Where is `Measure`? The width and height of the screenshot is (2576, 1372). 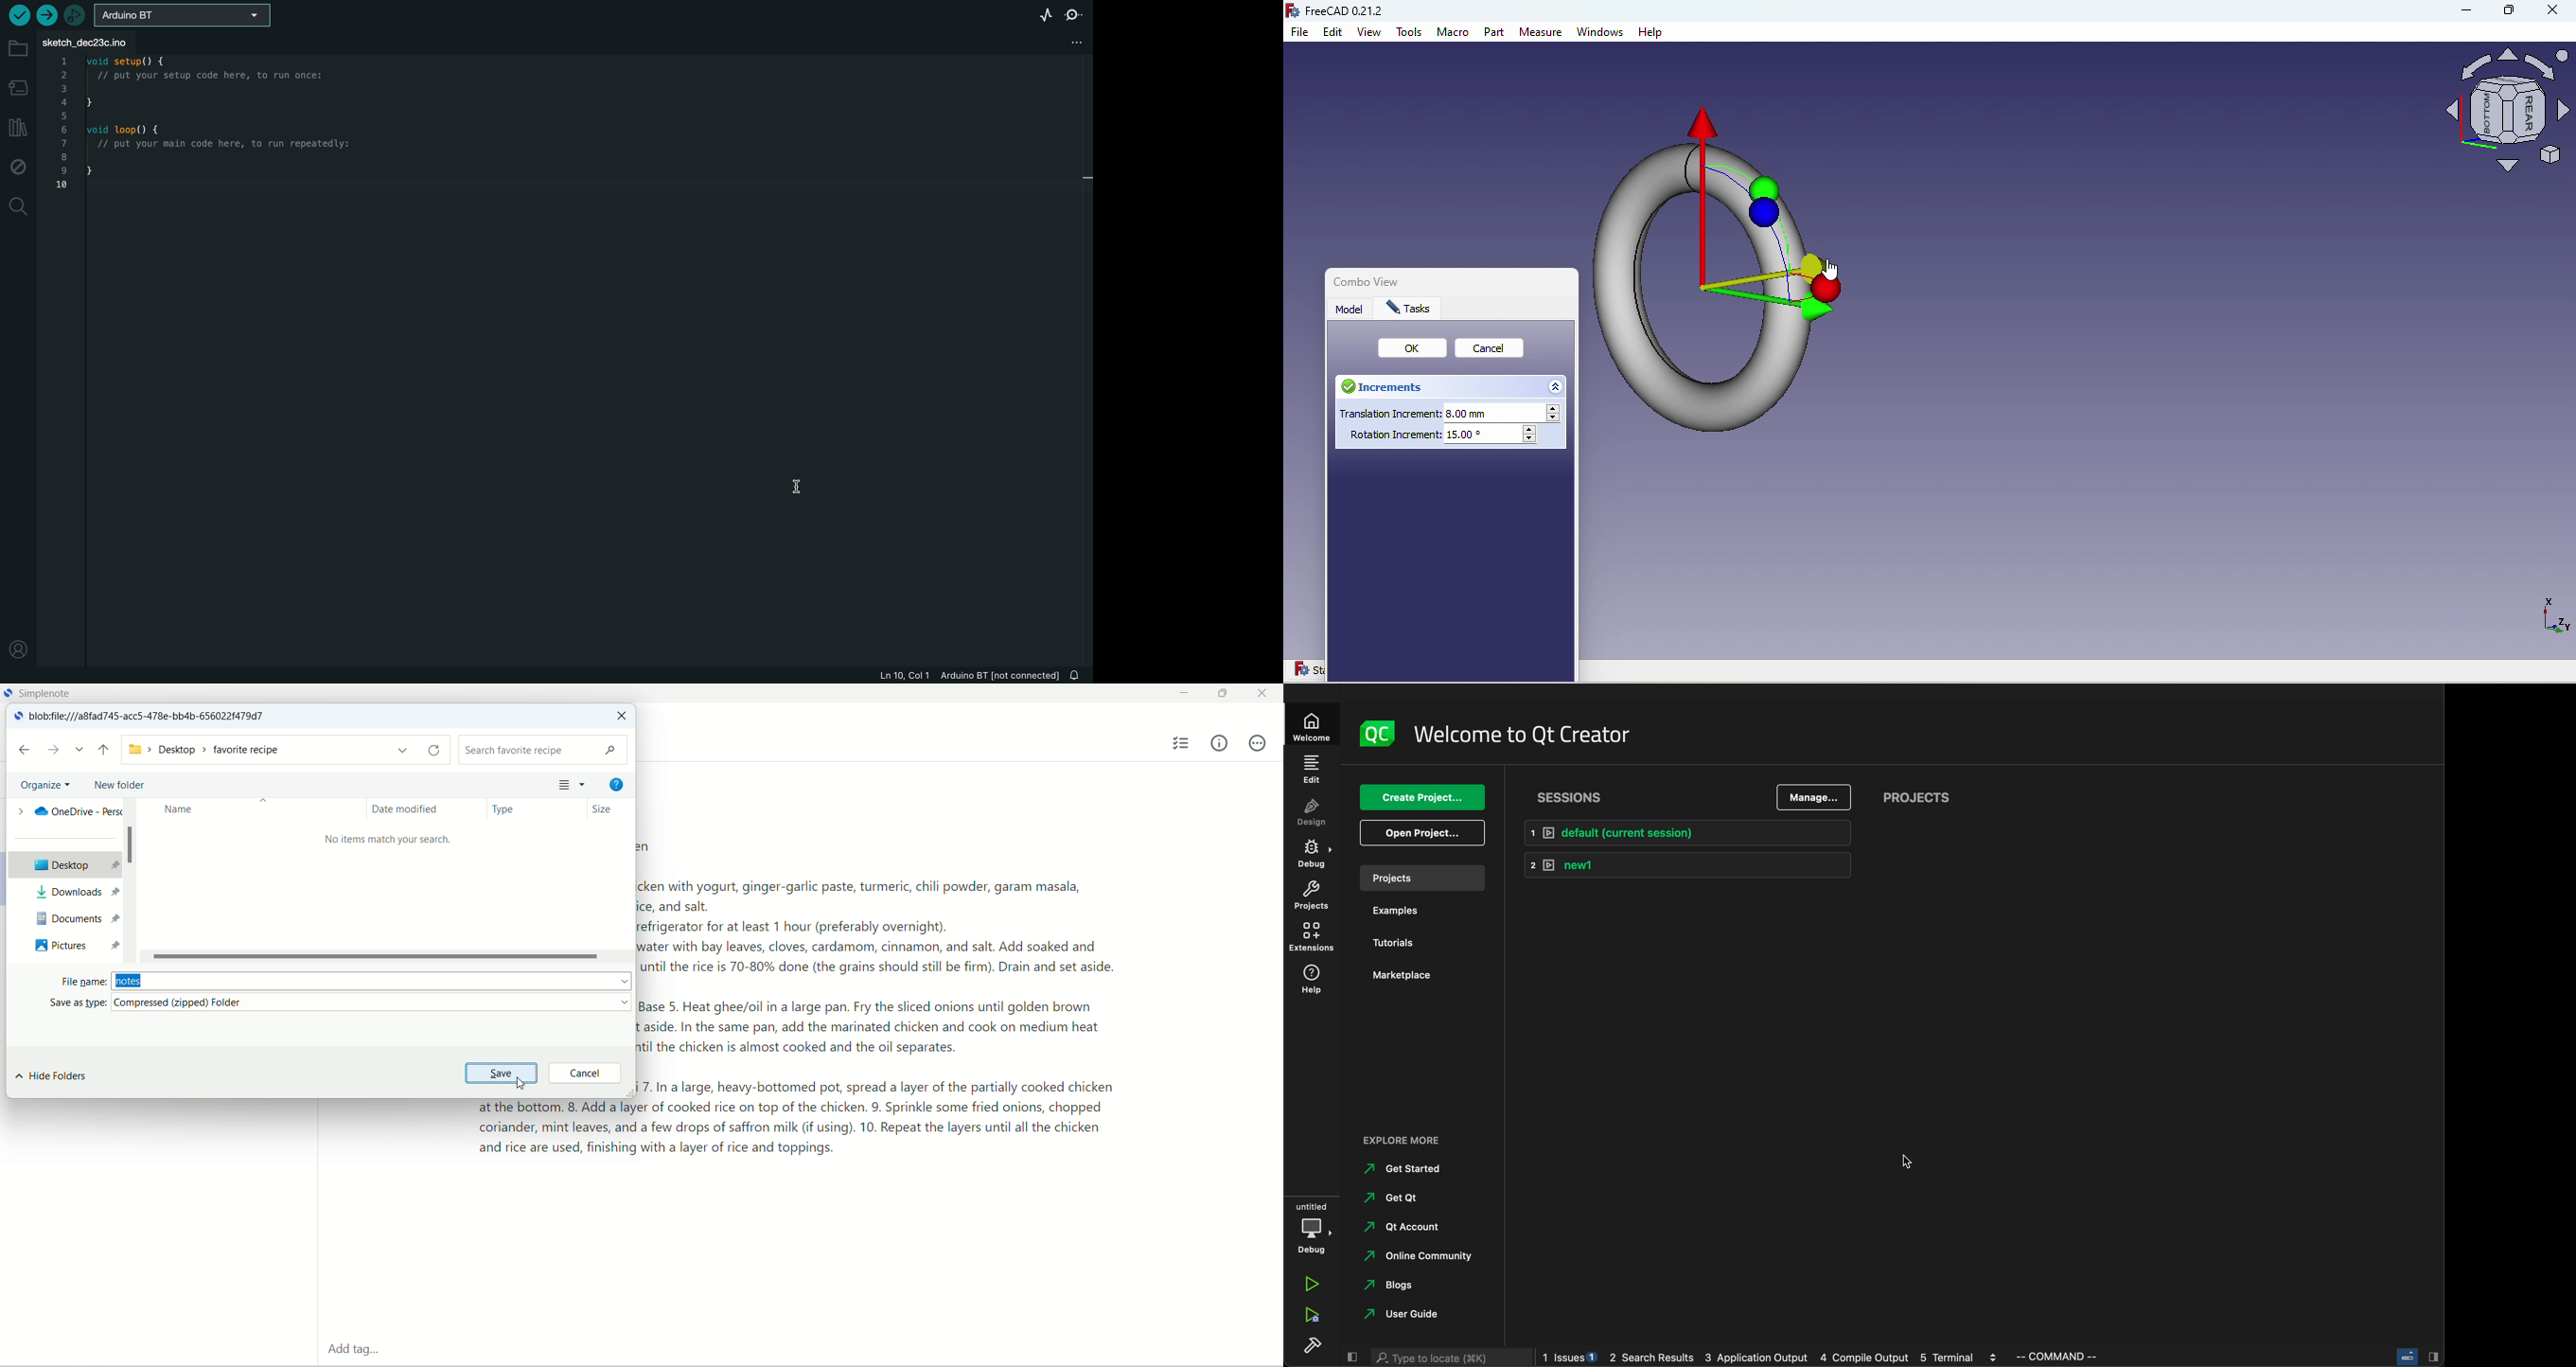
Measure is located at coordinates (1542, 33).